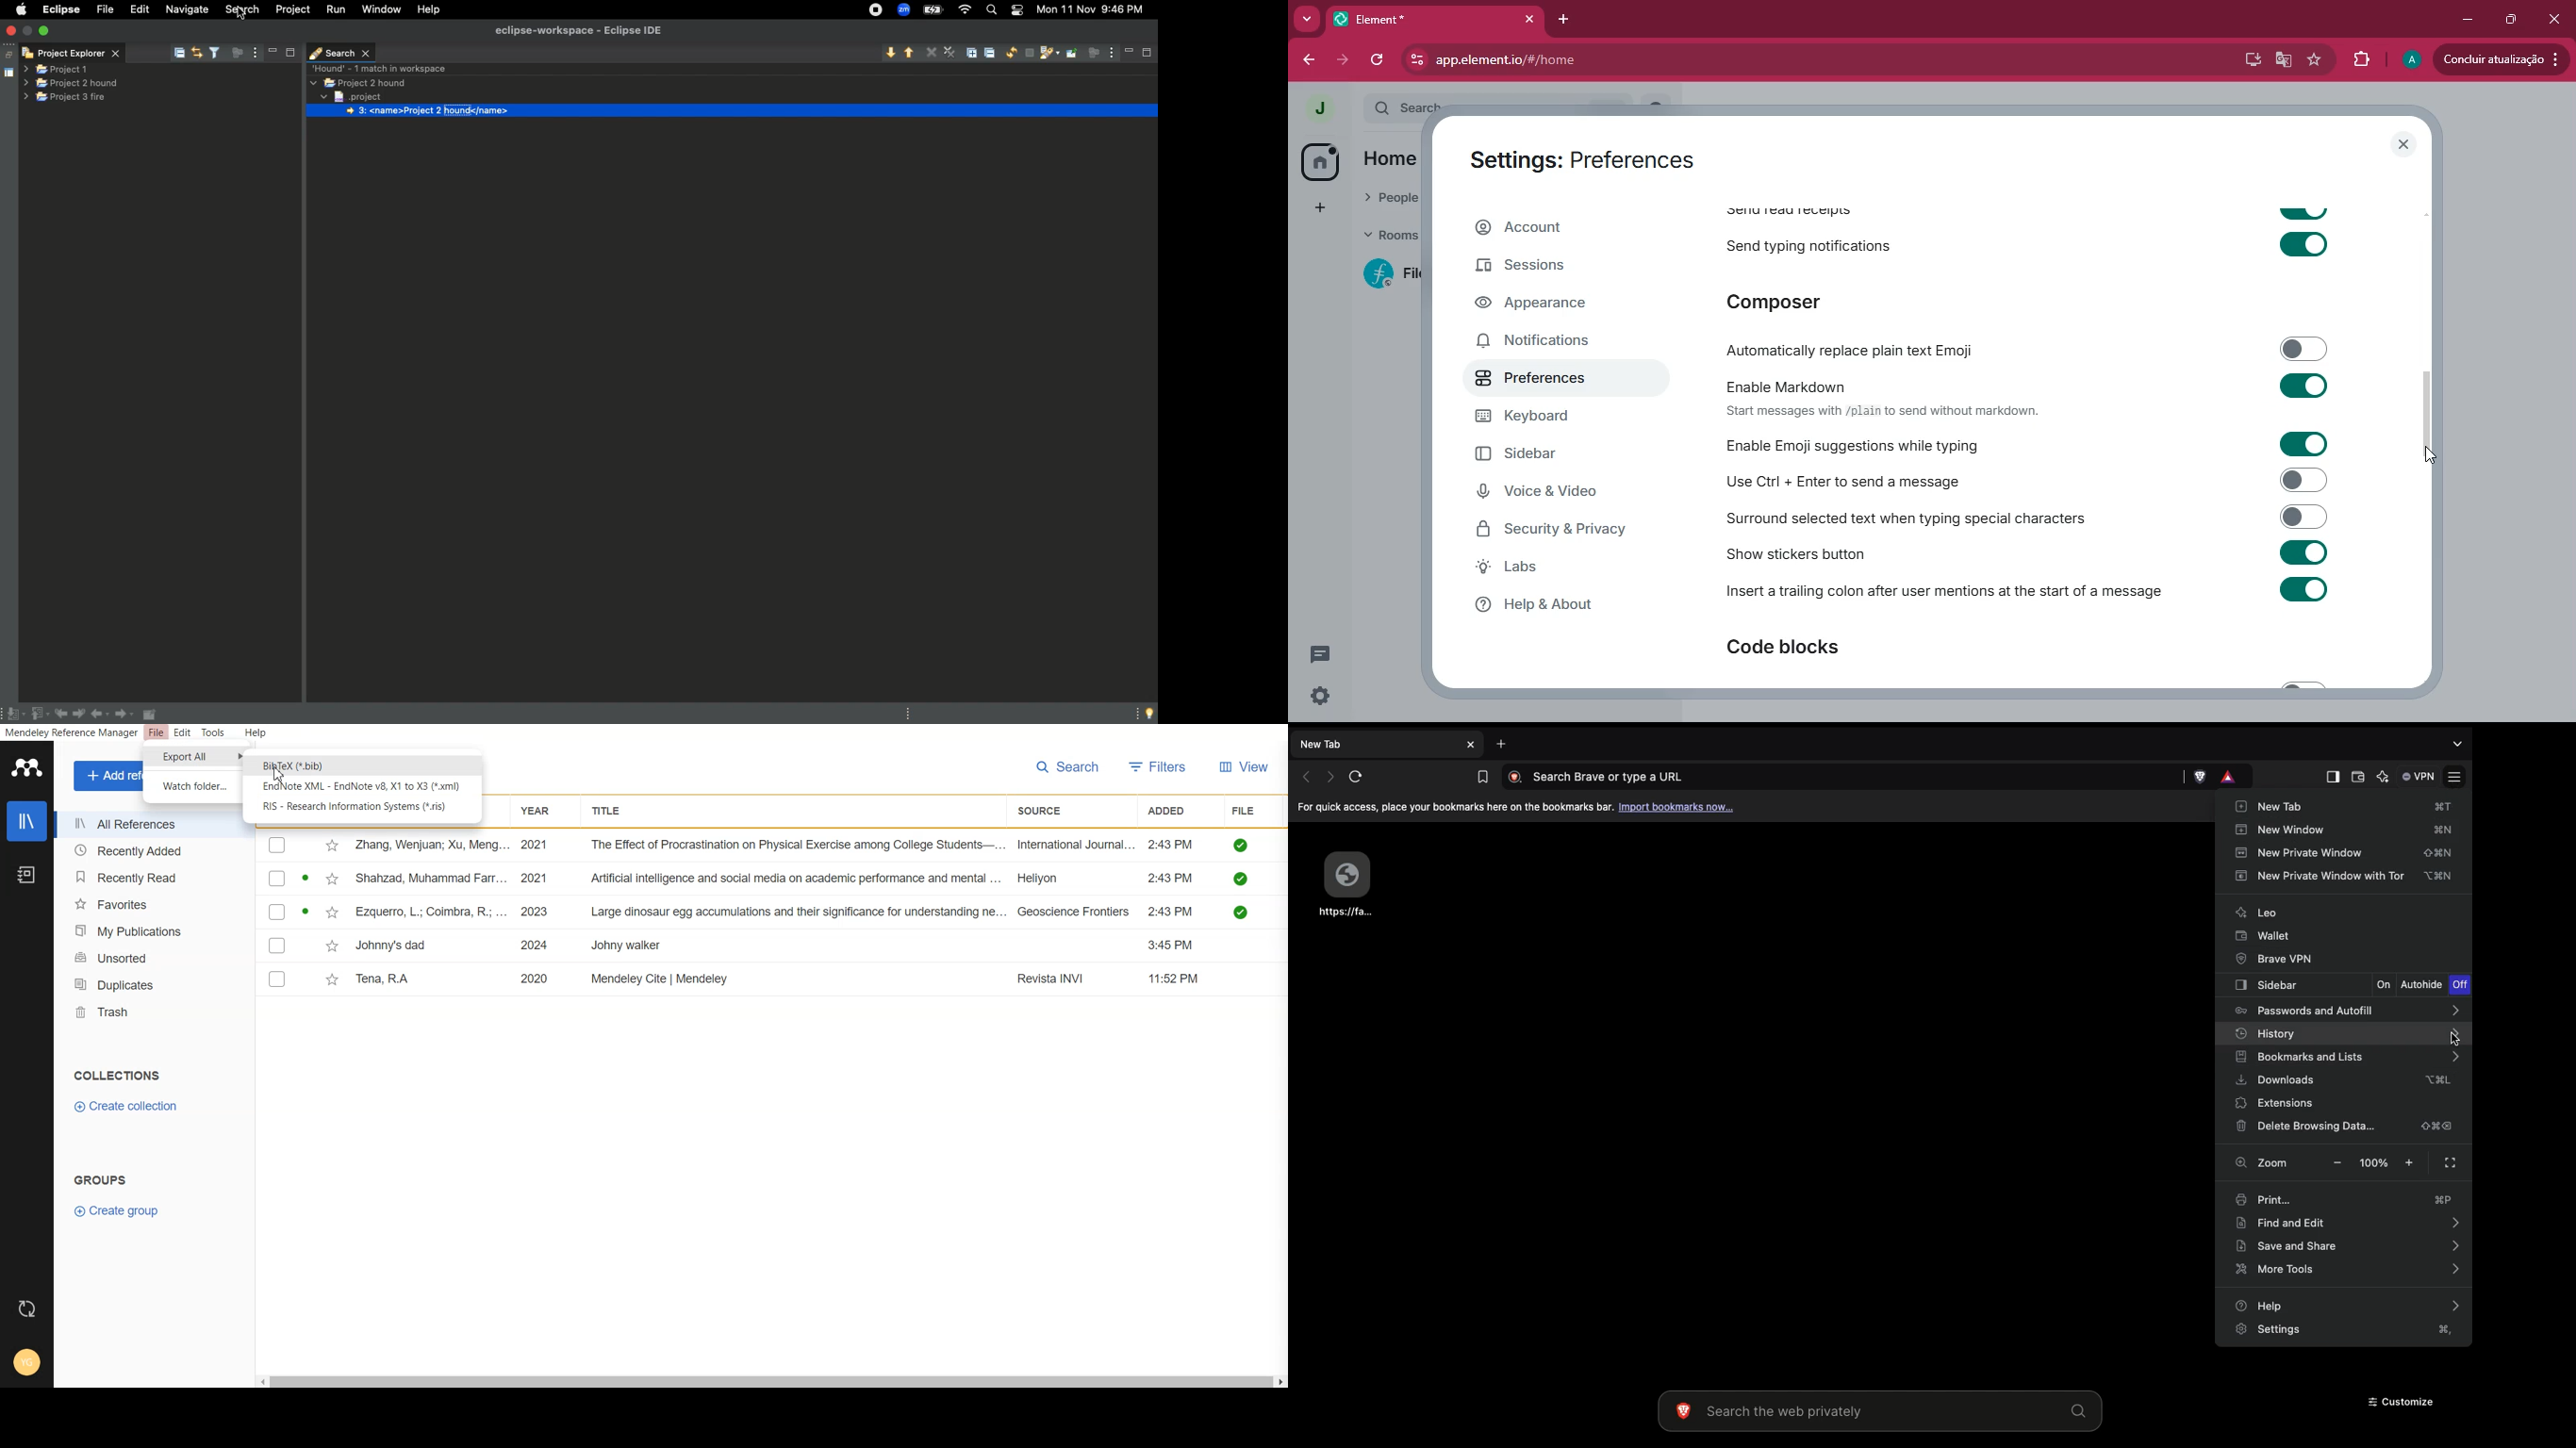 The height and width of the screenshot is (1456, 2576). I want to click on add, so click(1319, 207).